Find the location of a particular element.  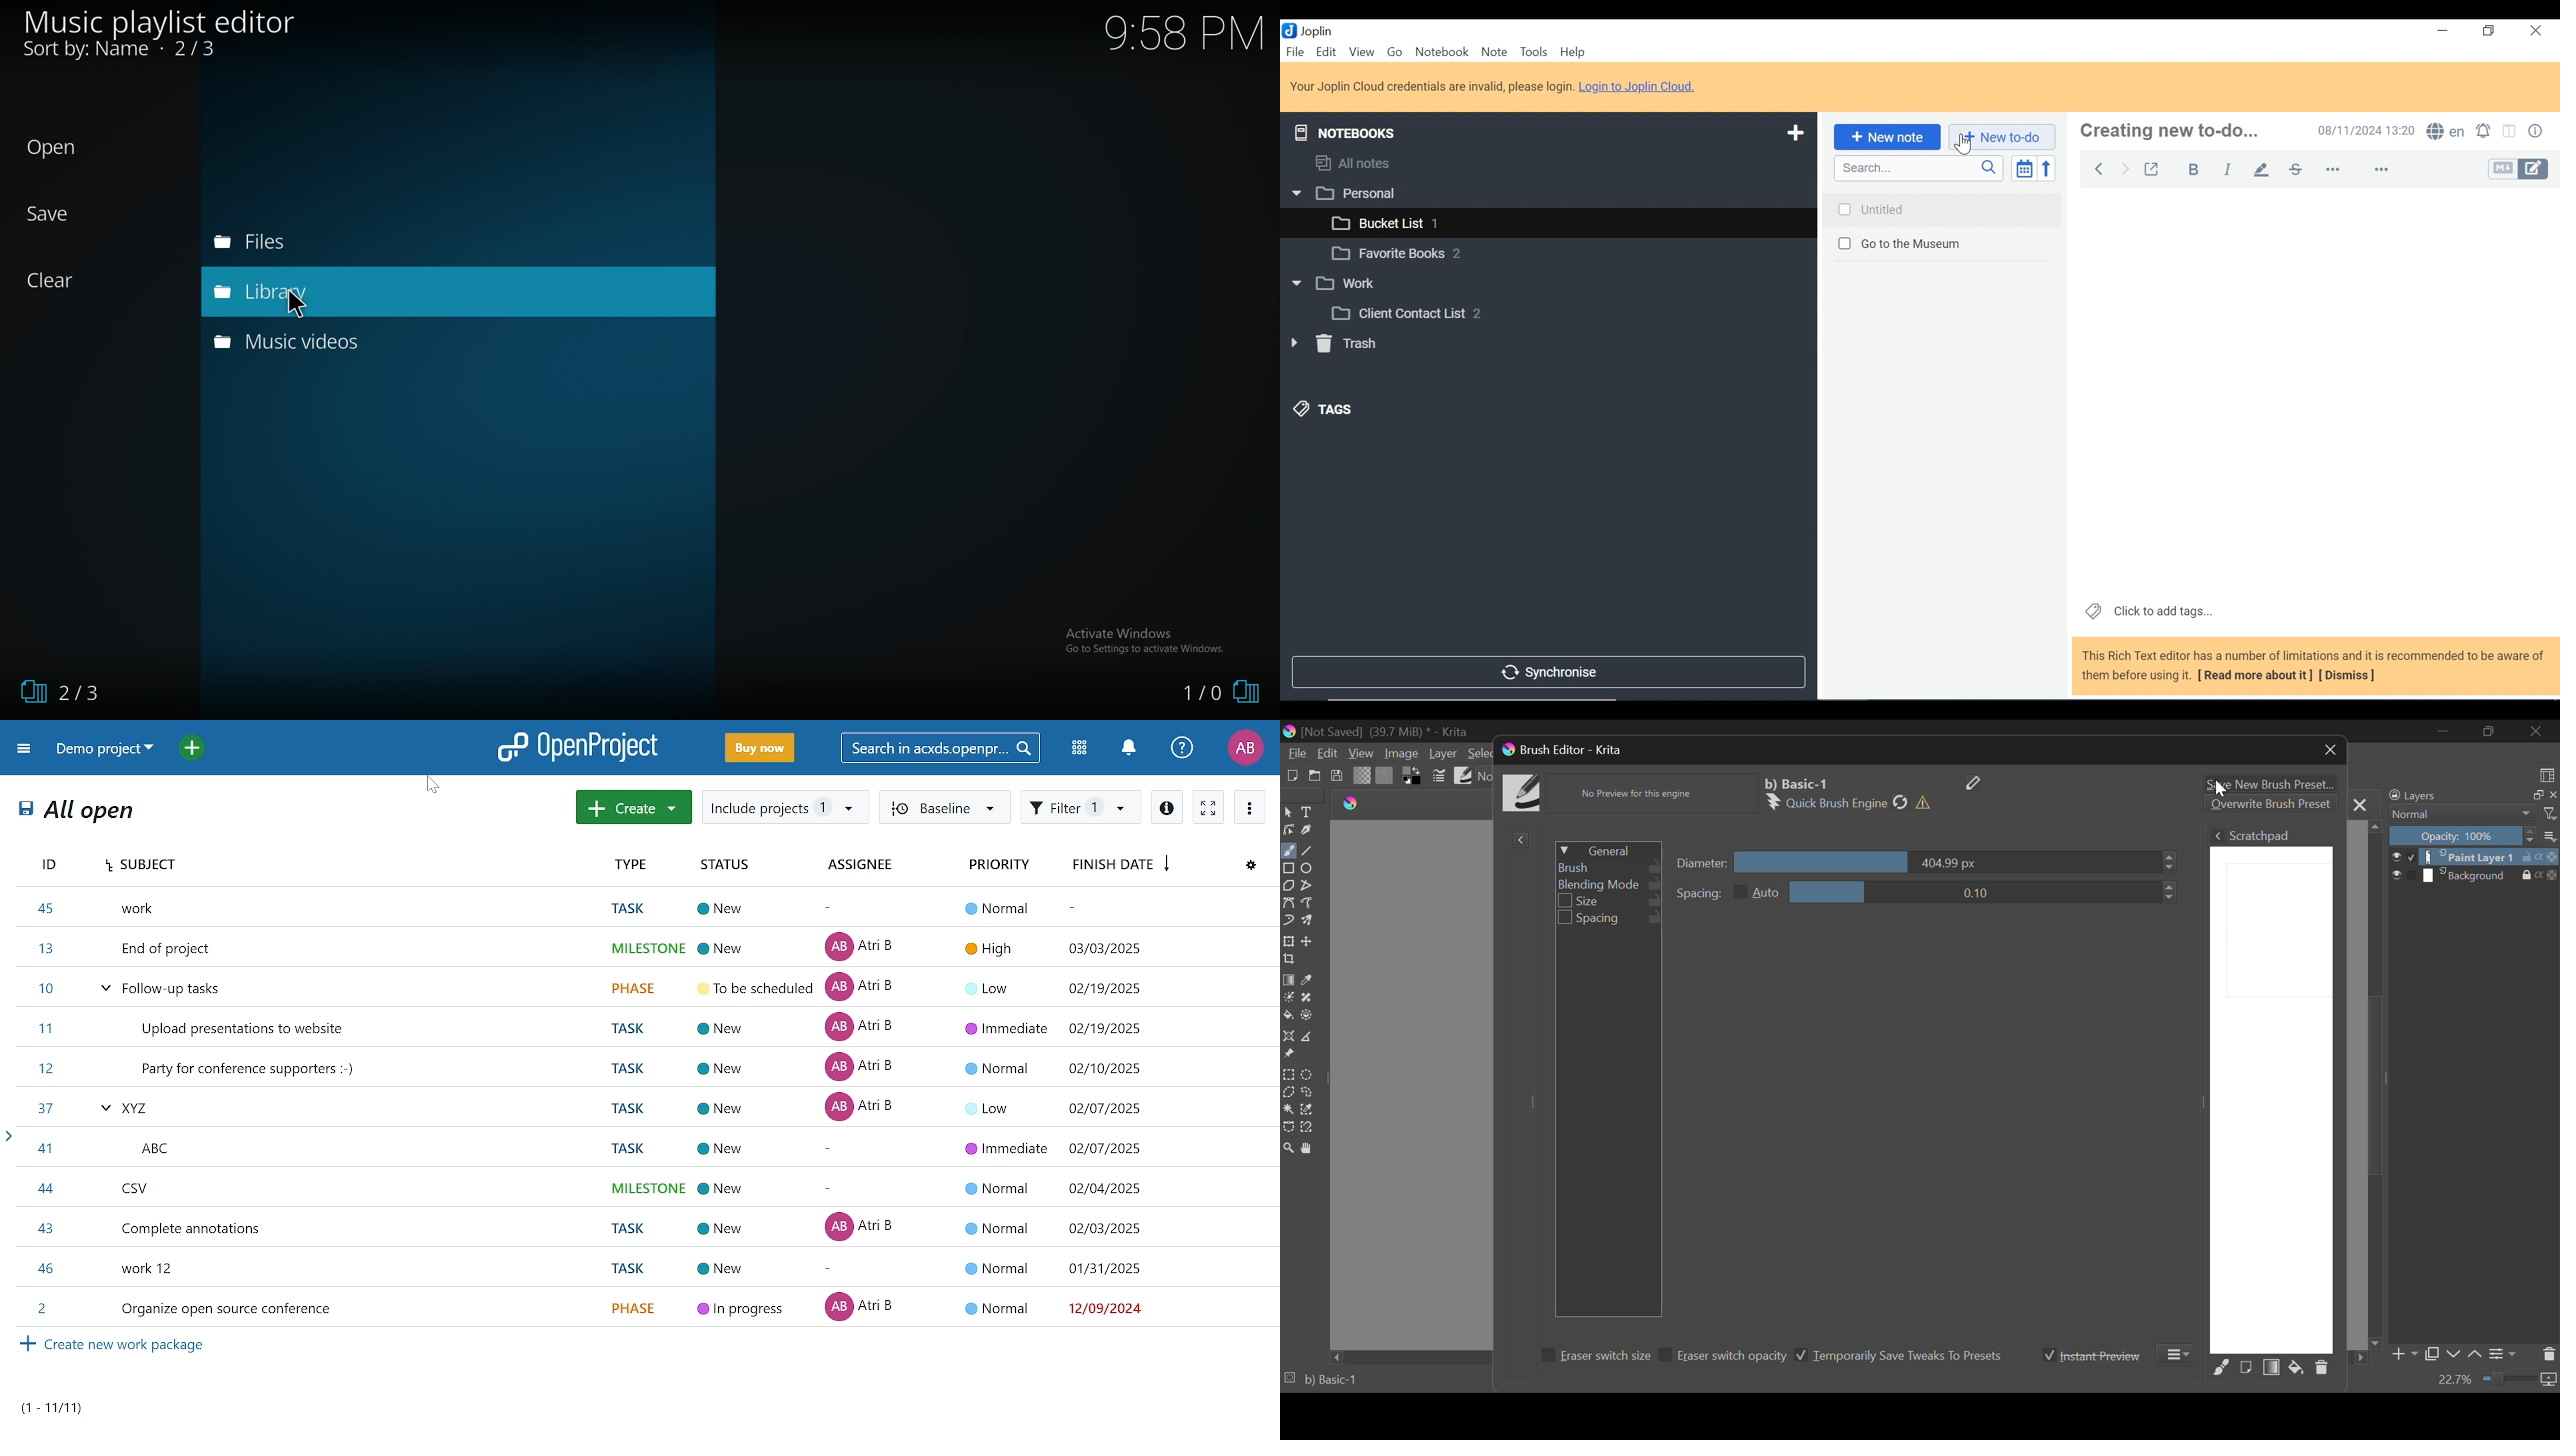

Select is located at coordinates (1477, 755).